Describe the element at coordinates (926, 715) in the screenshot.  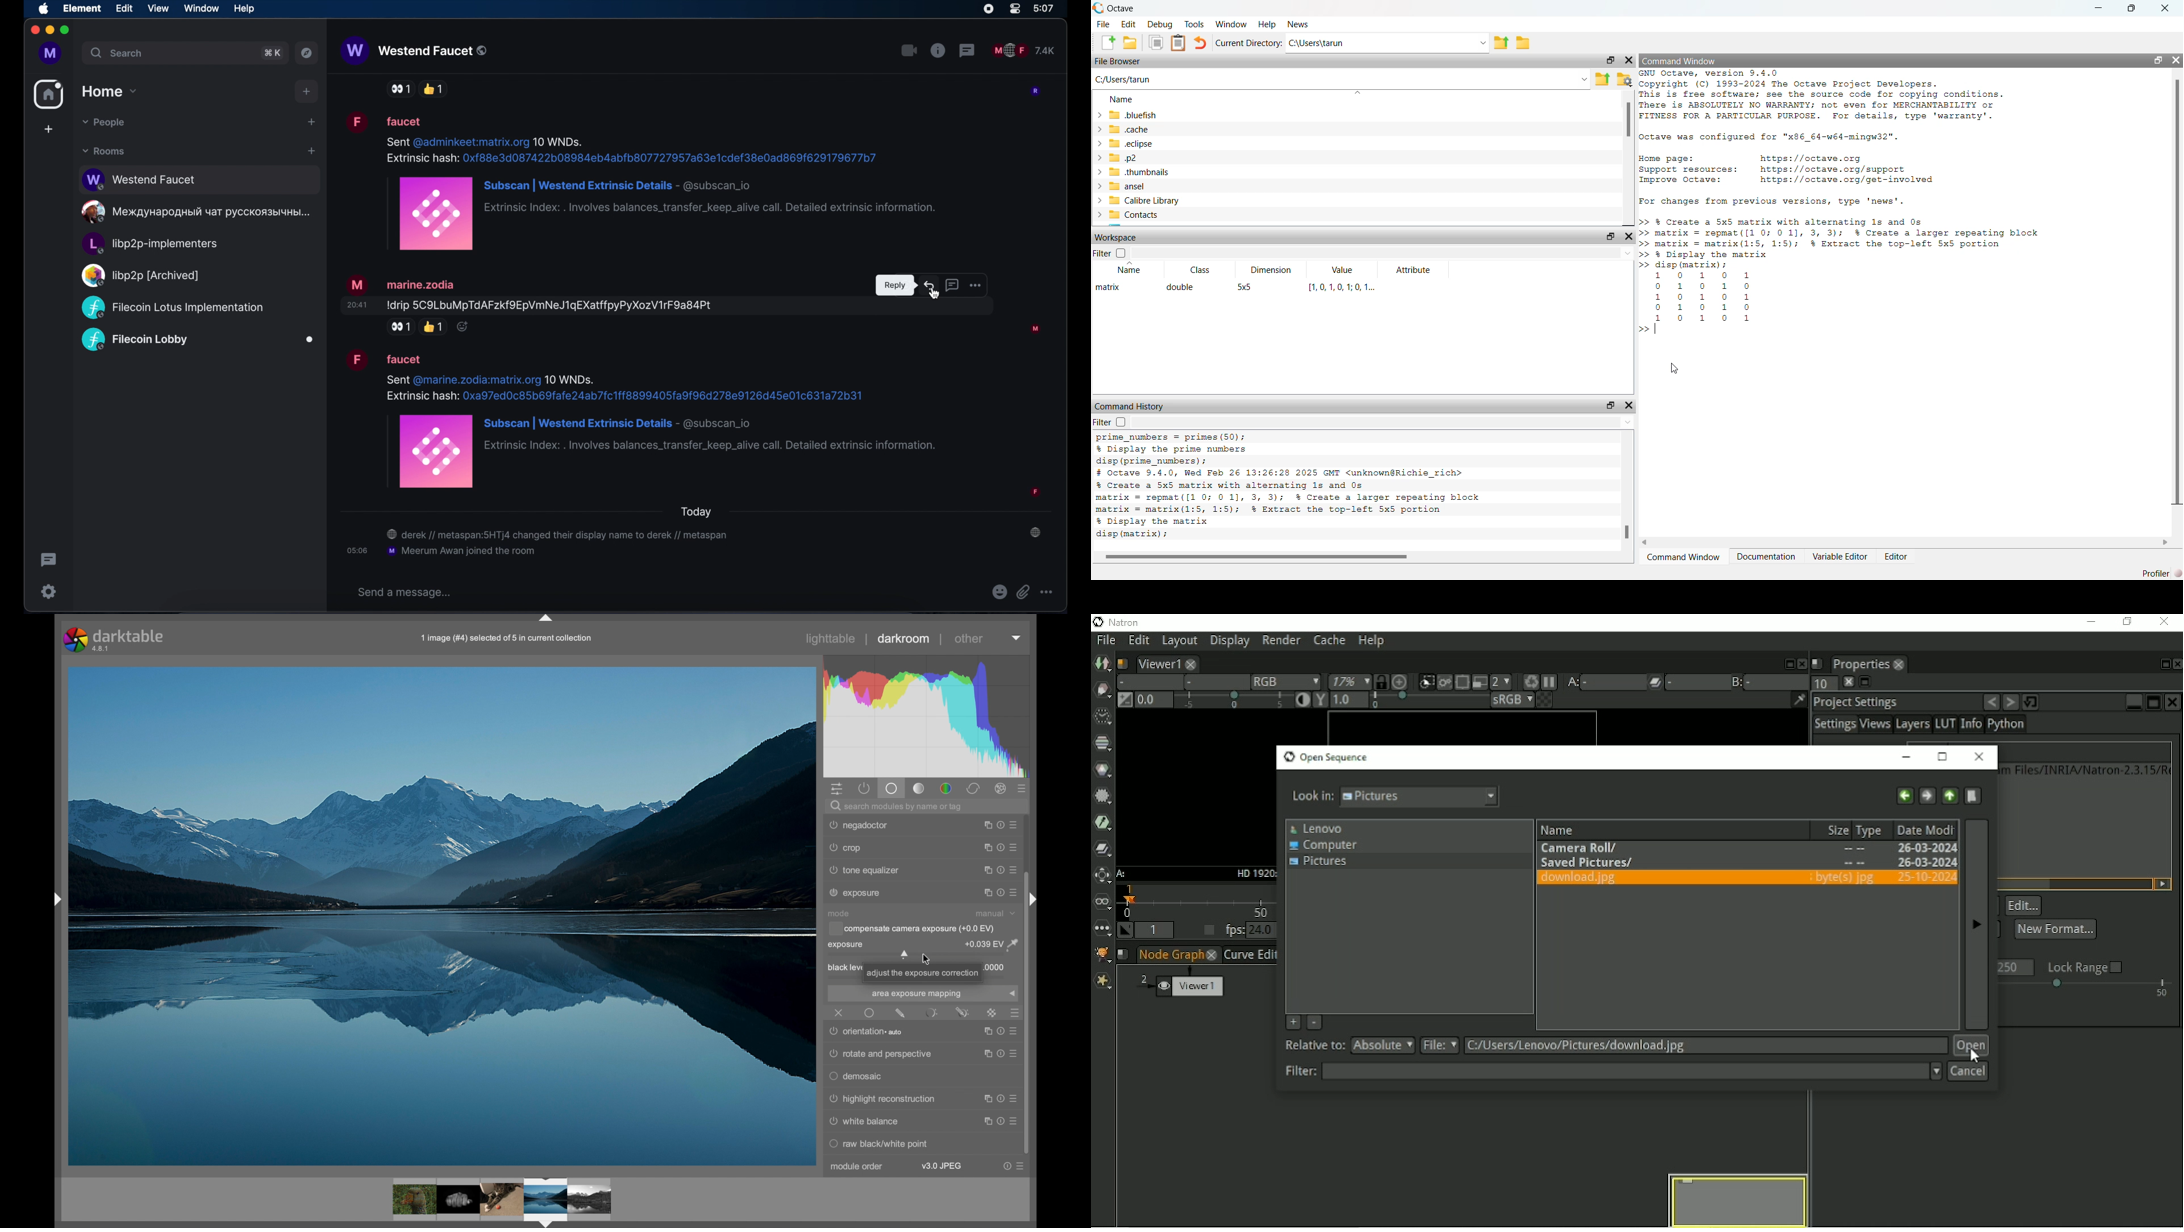
I see `histogram` at that location.